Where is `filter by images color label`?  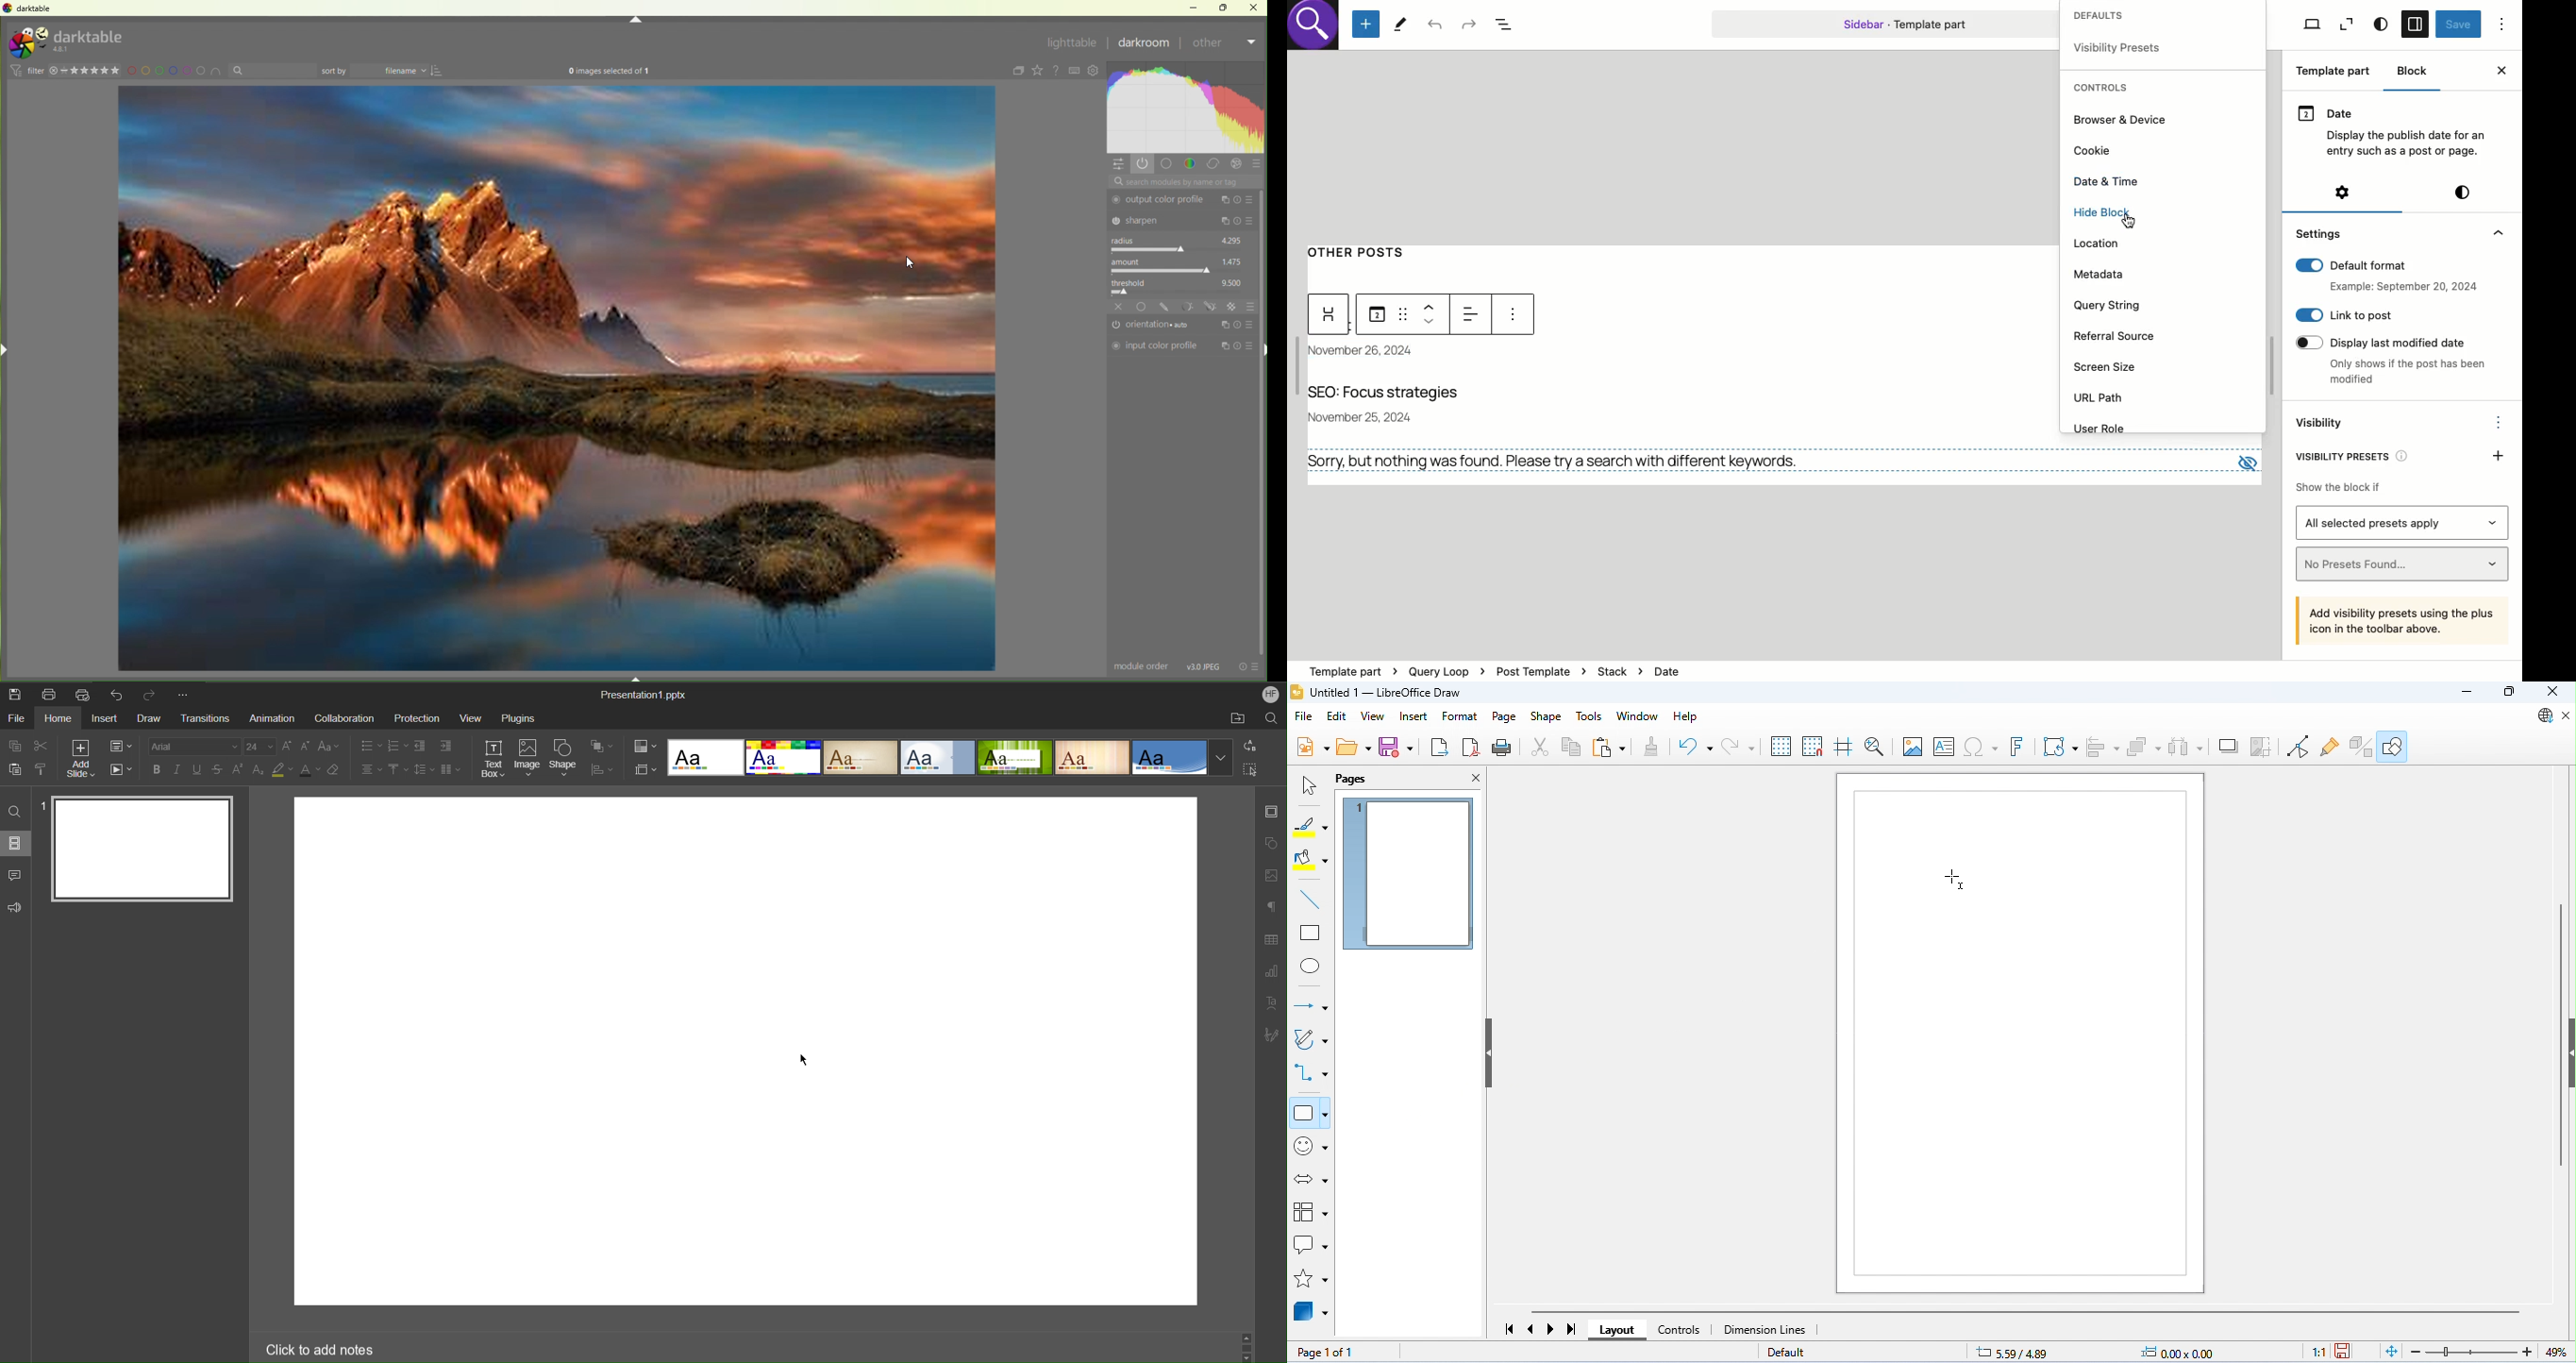 filter by images color label is located at coordinates (176, 71).